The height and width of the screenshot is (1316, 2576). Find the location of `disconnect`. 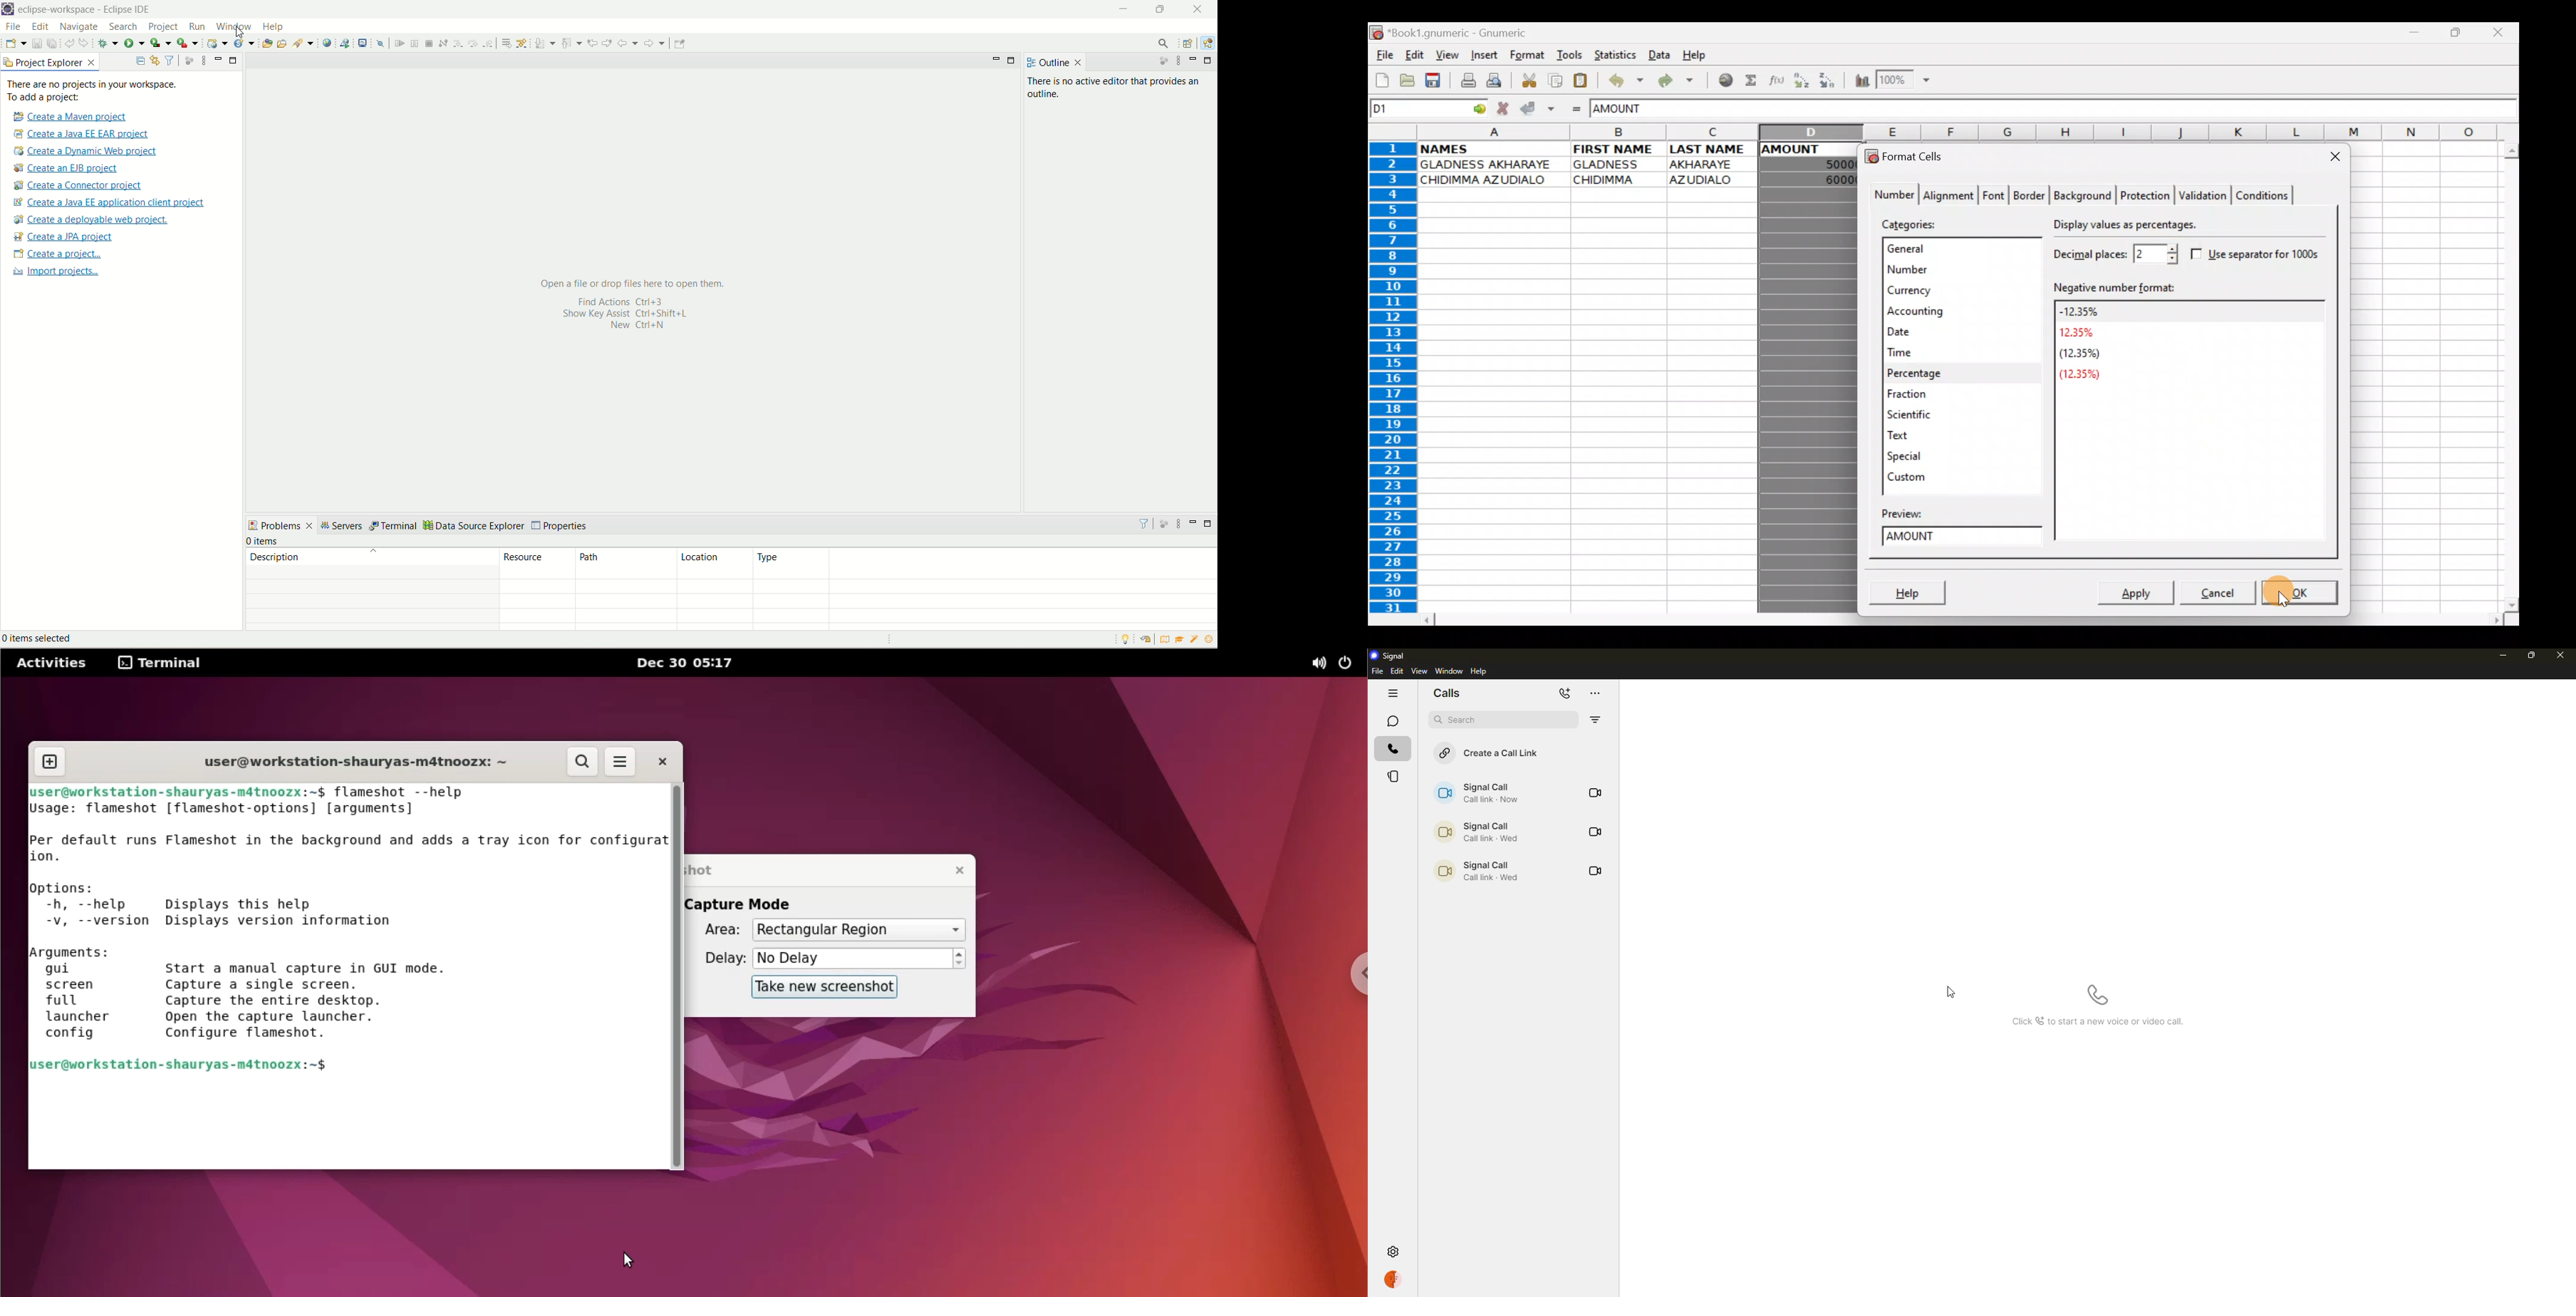

disconnect is located at coordinates (443, 43).